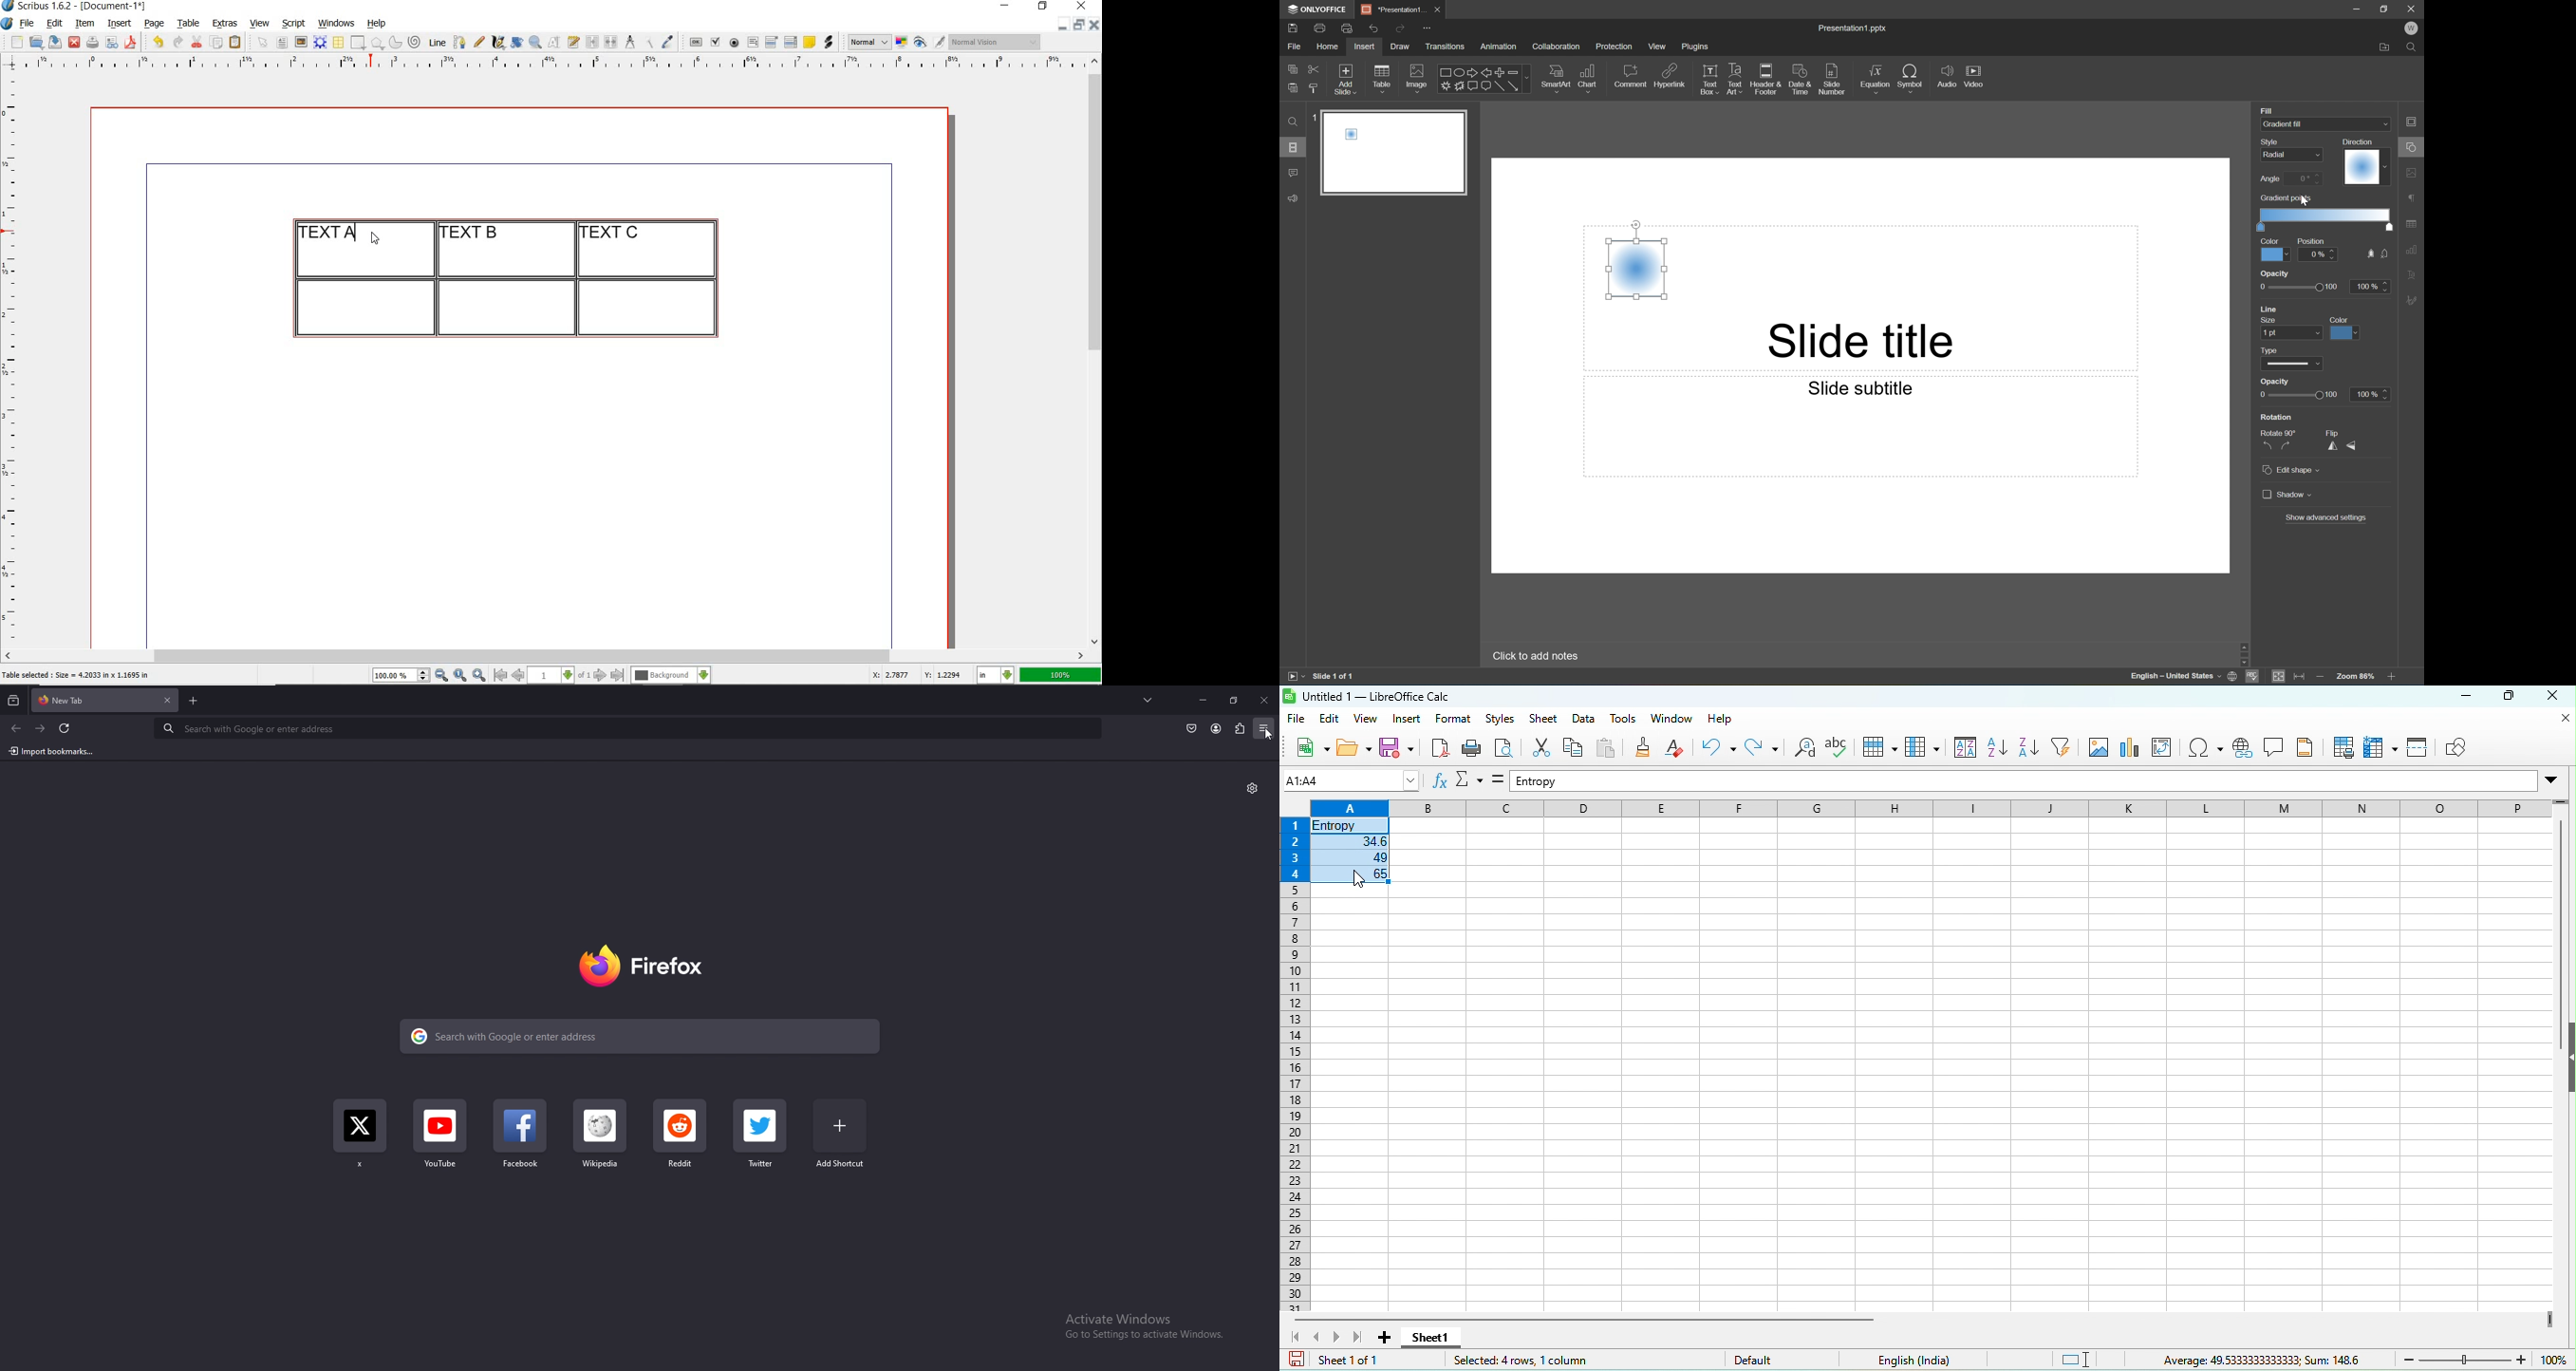 The width and height of the screenshot is (2576, 1372). Describe the element at coordinates (1398, 151) in the screenshot. I see `Slide` at that location.